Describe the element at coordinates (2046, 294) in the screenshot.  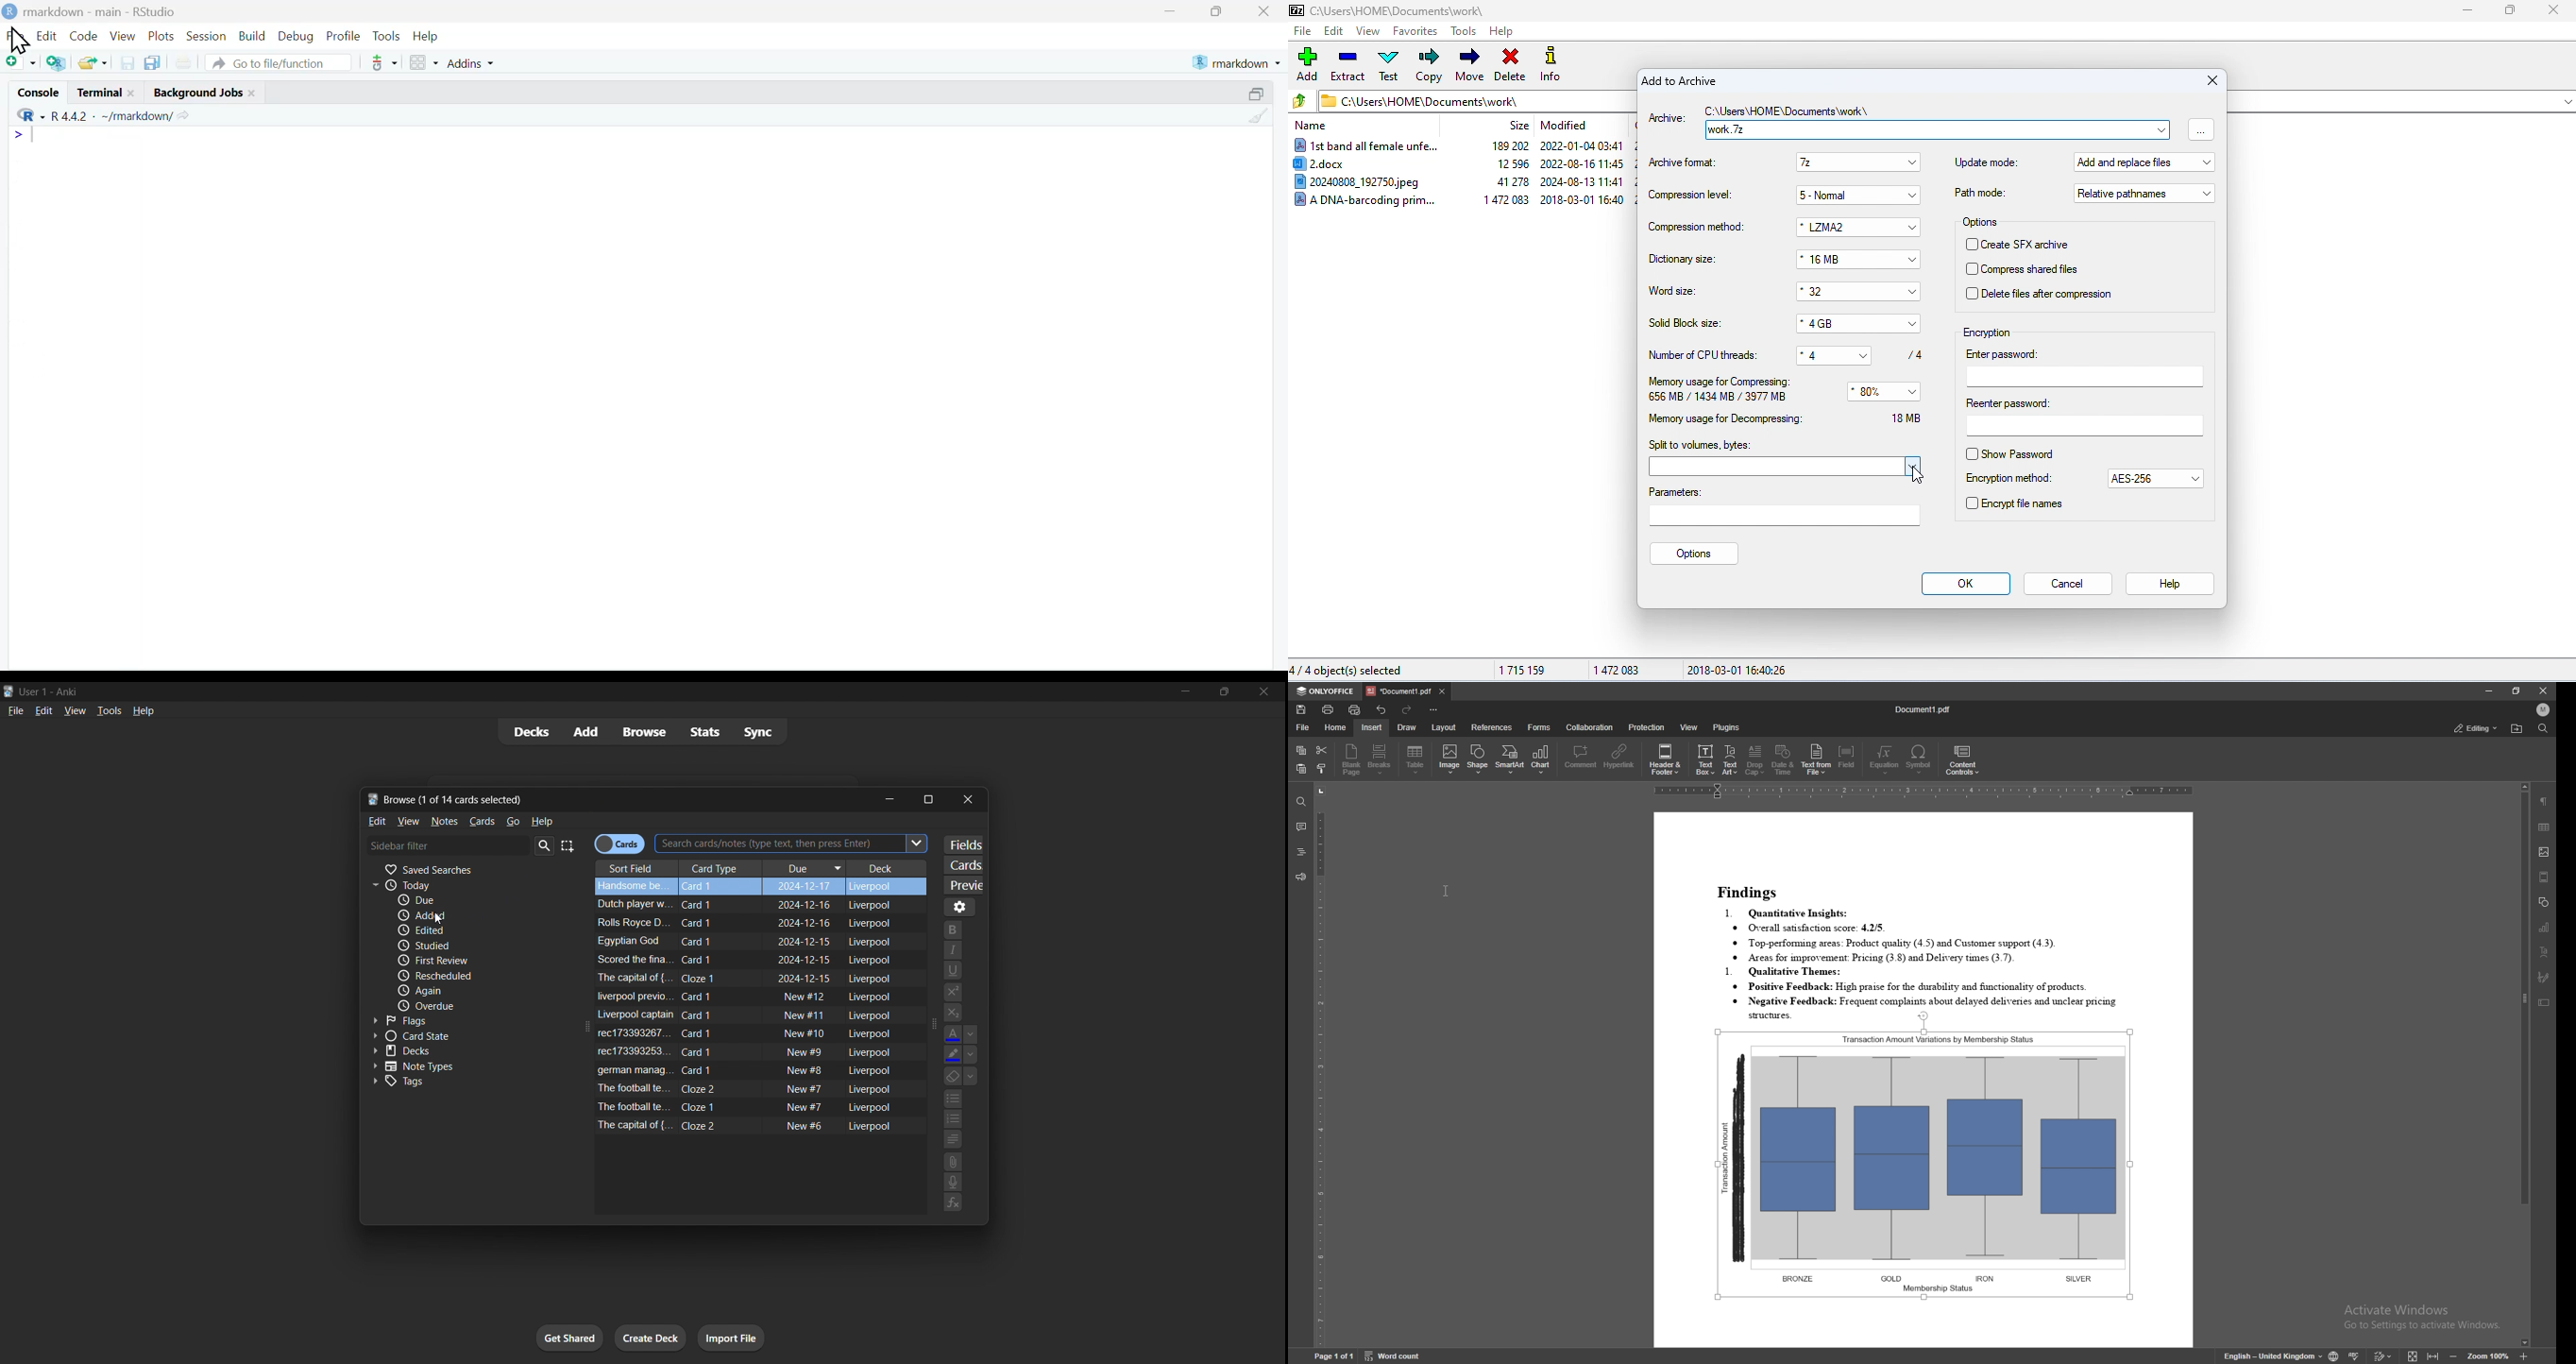
I see `delete files after compression` at that location.